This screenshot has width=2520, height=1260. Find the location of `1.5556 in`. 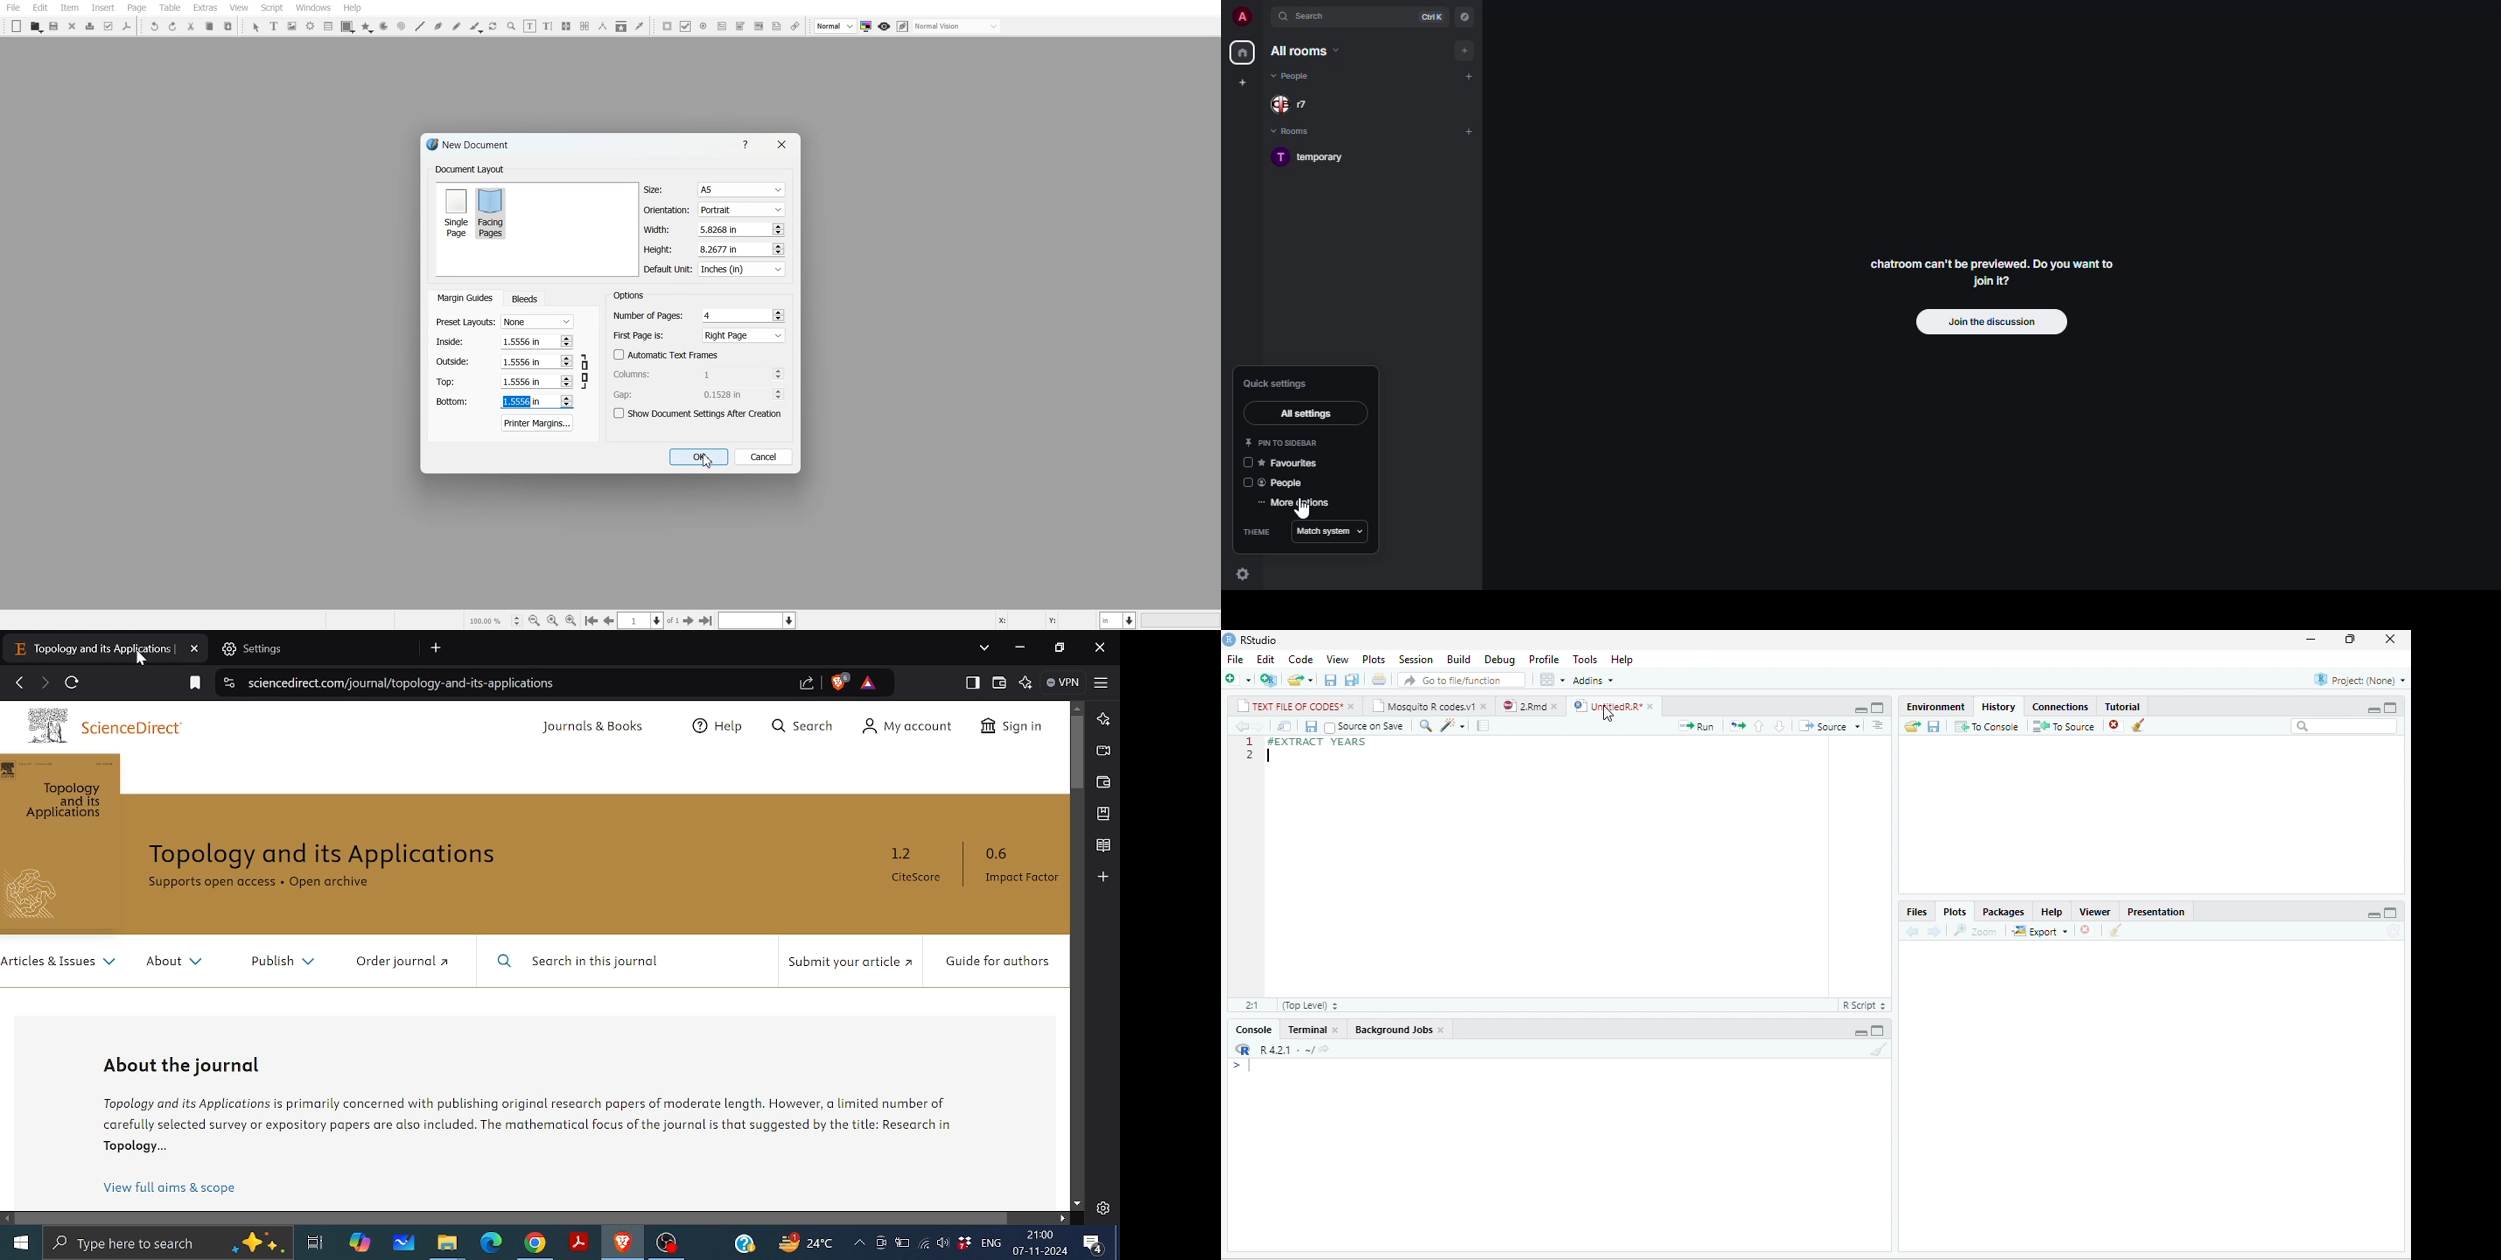

1.5556 in is located at coordinates (520, 361).